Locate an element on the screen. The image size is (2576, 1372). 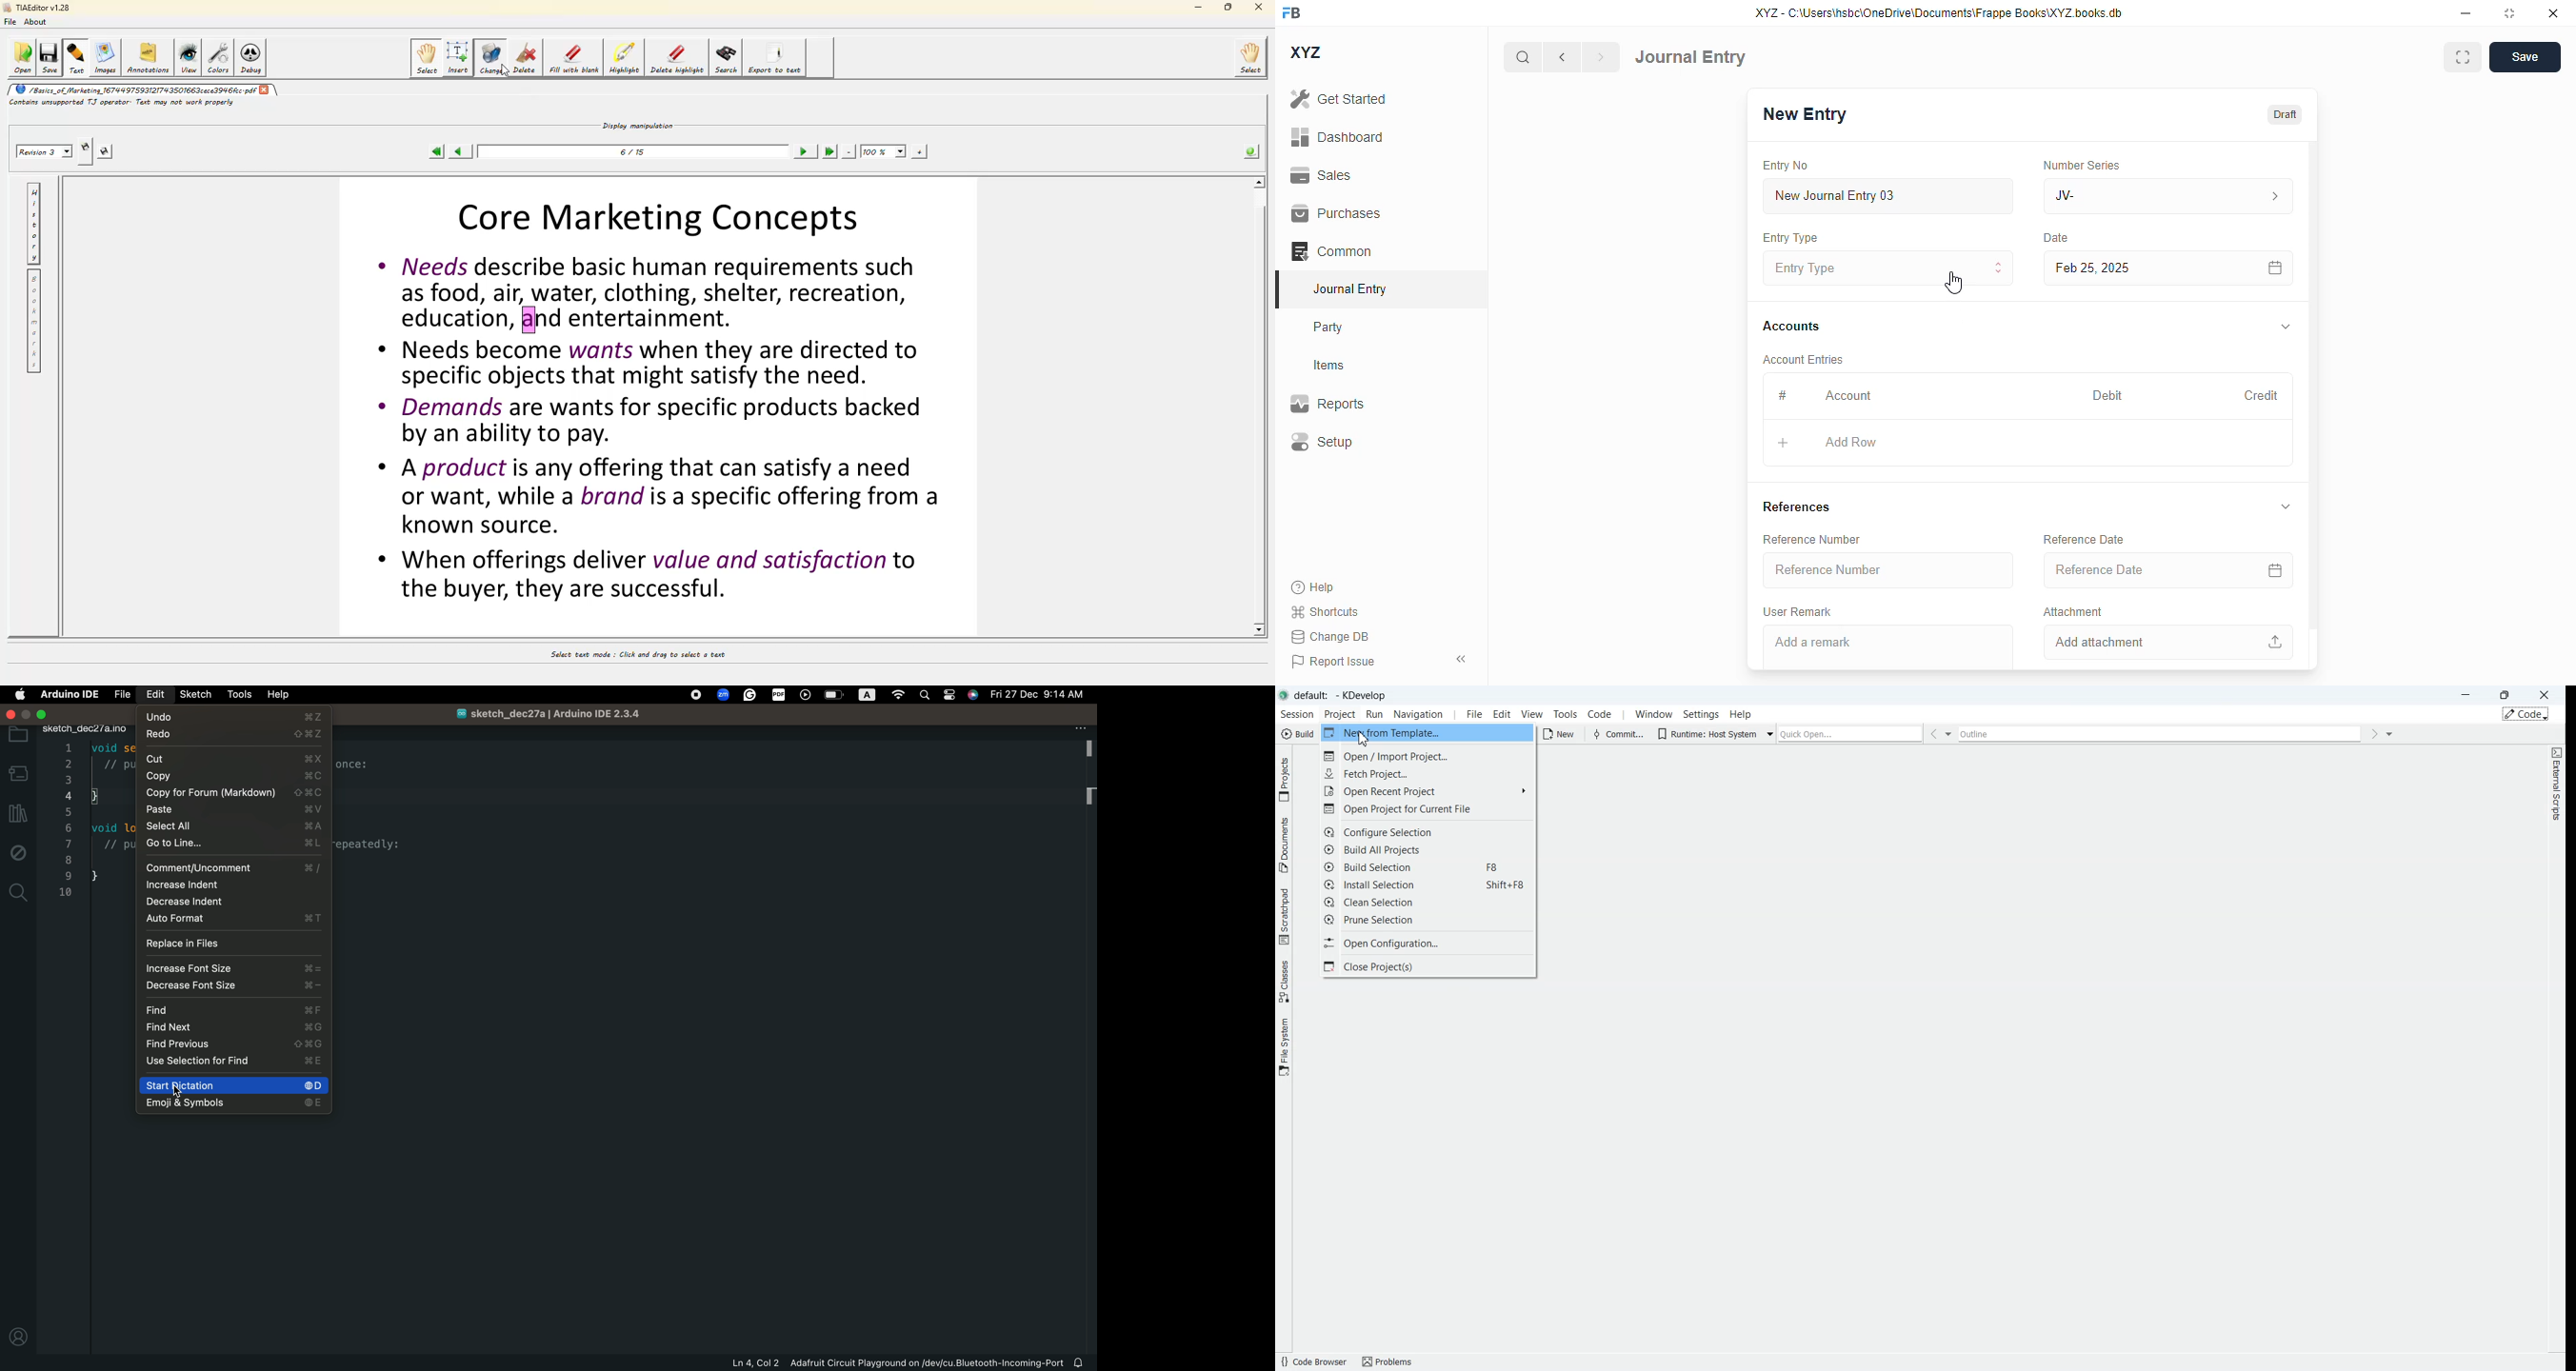
sketch is located at coordinates (195, 695).